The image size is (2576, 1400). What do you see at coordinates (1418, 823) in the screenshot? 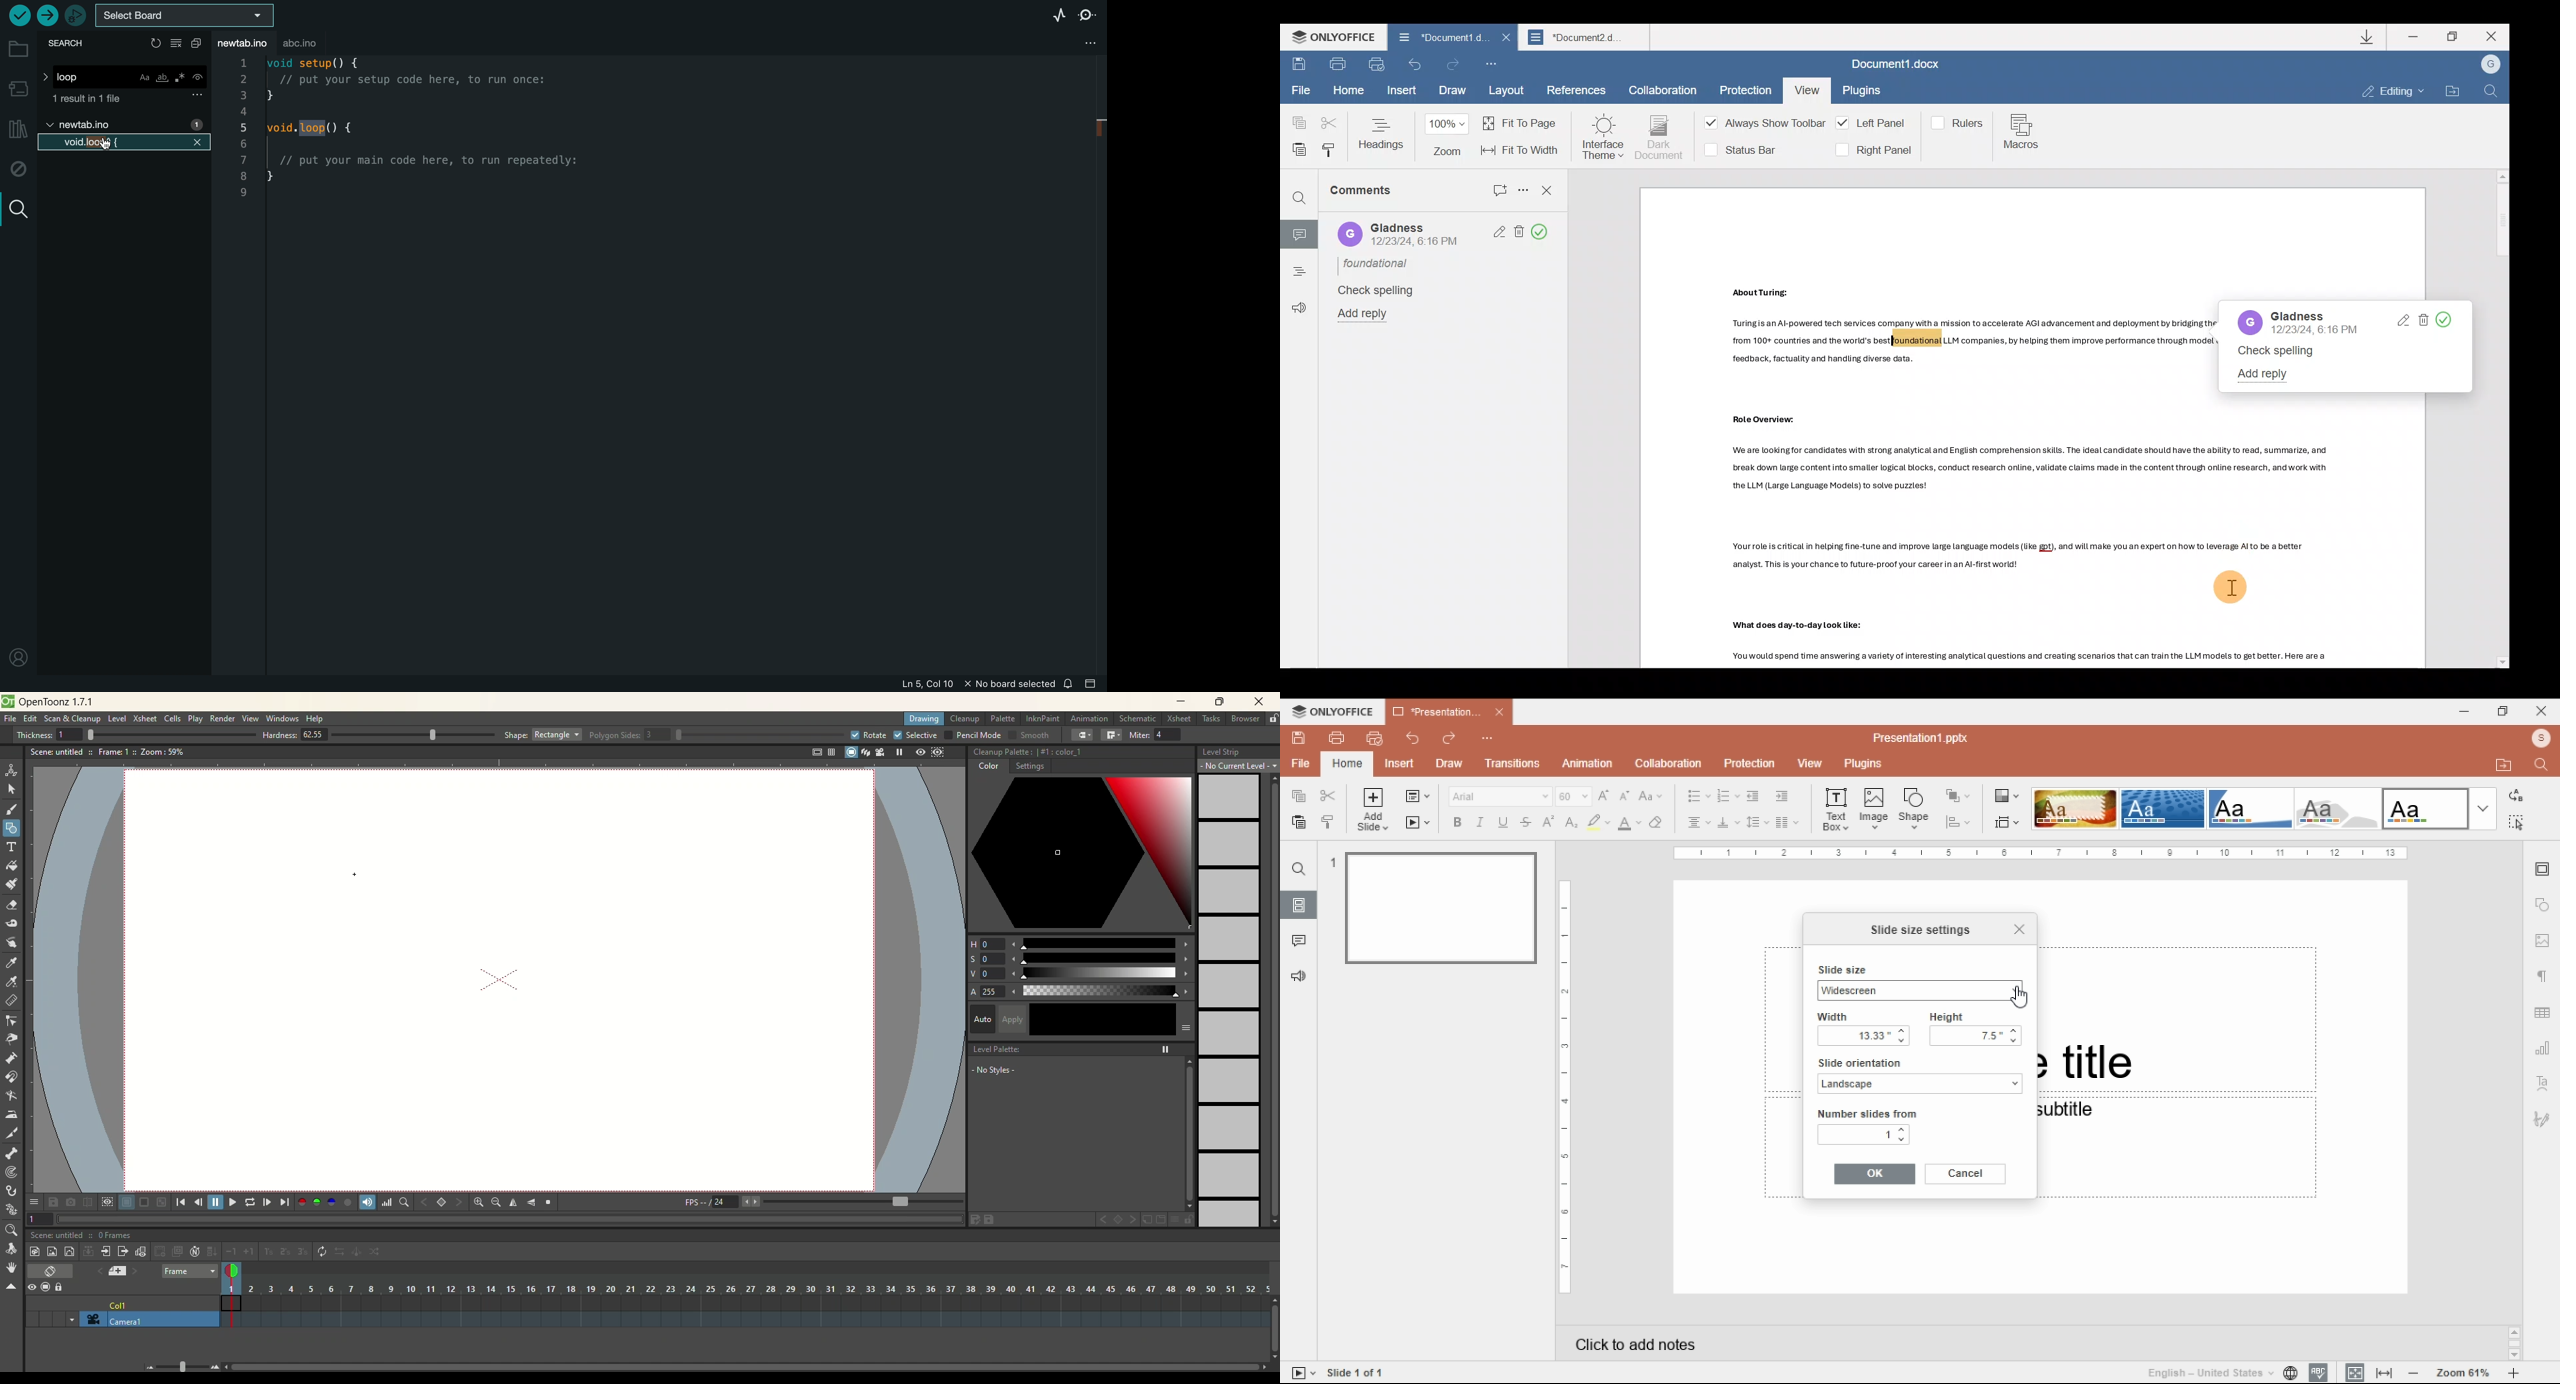
I see `start slideshow` at bounding box center [1418, 823].